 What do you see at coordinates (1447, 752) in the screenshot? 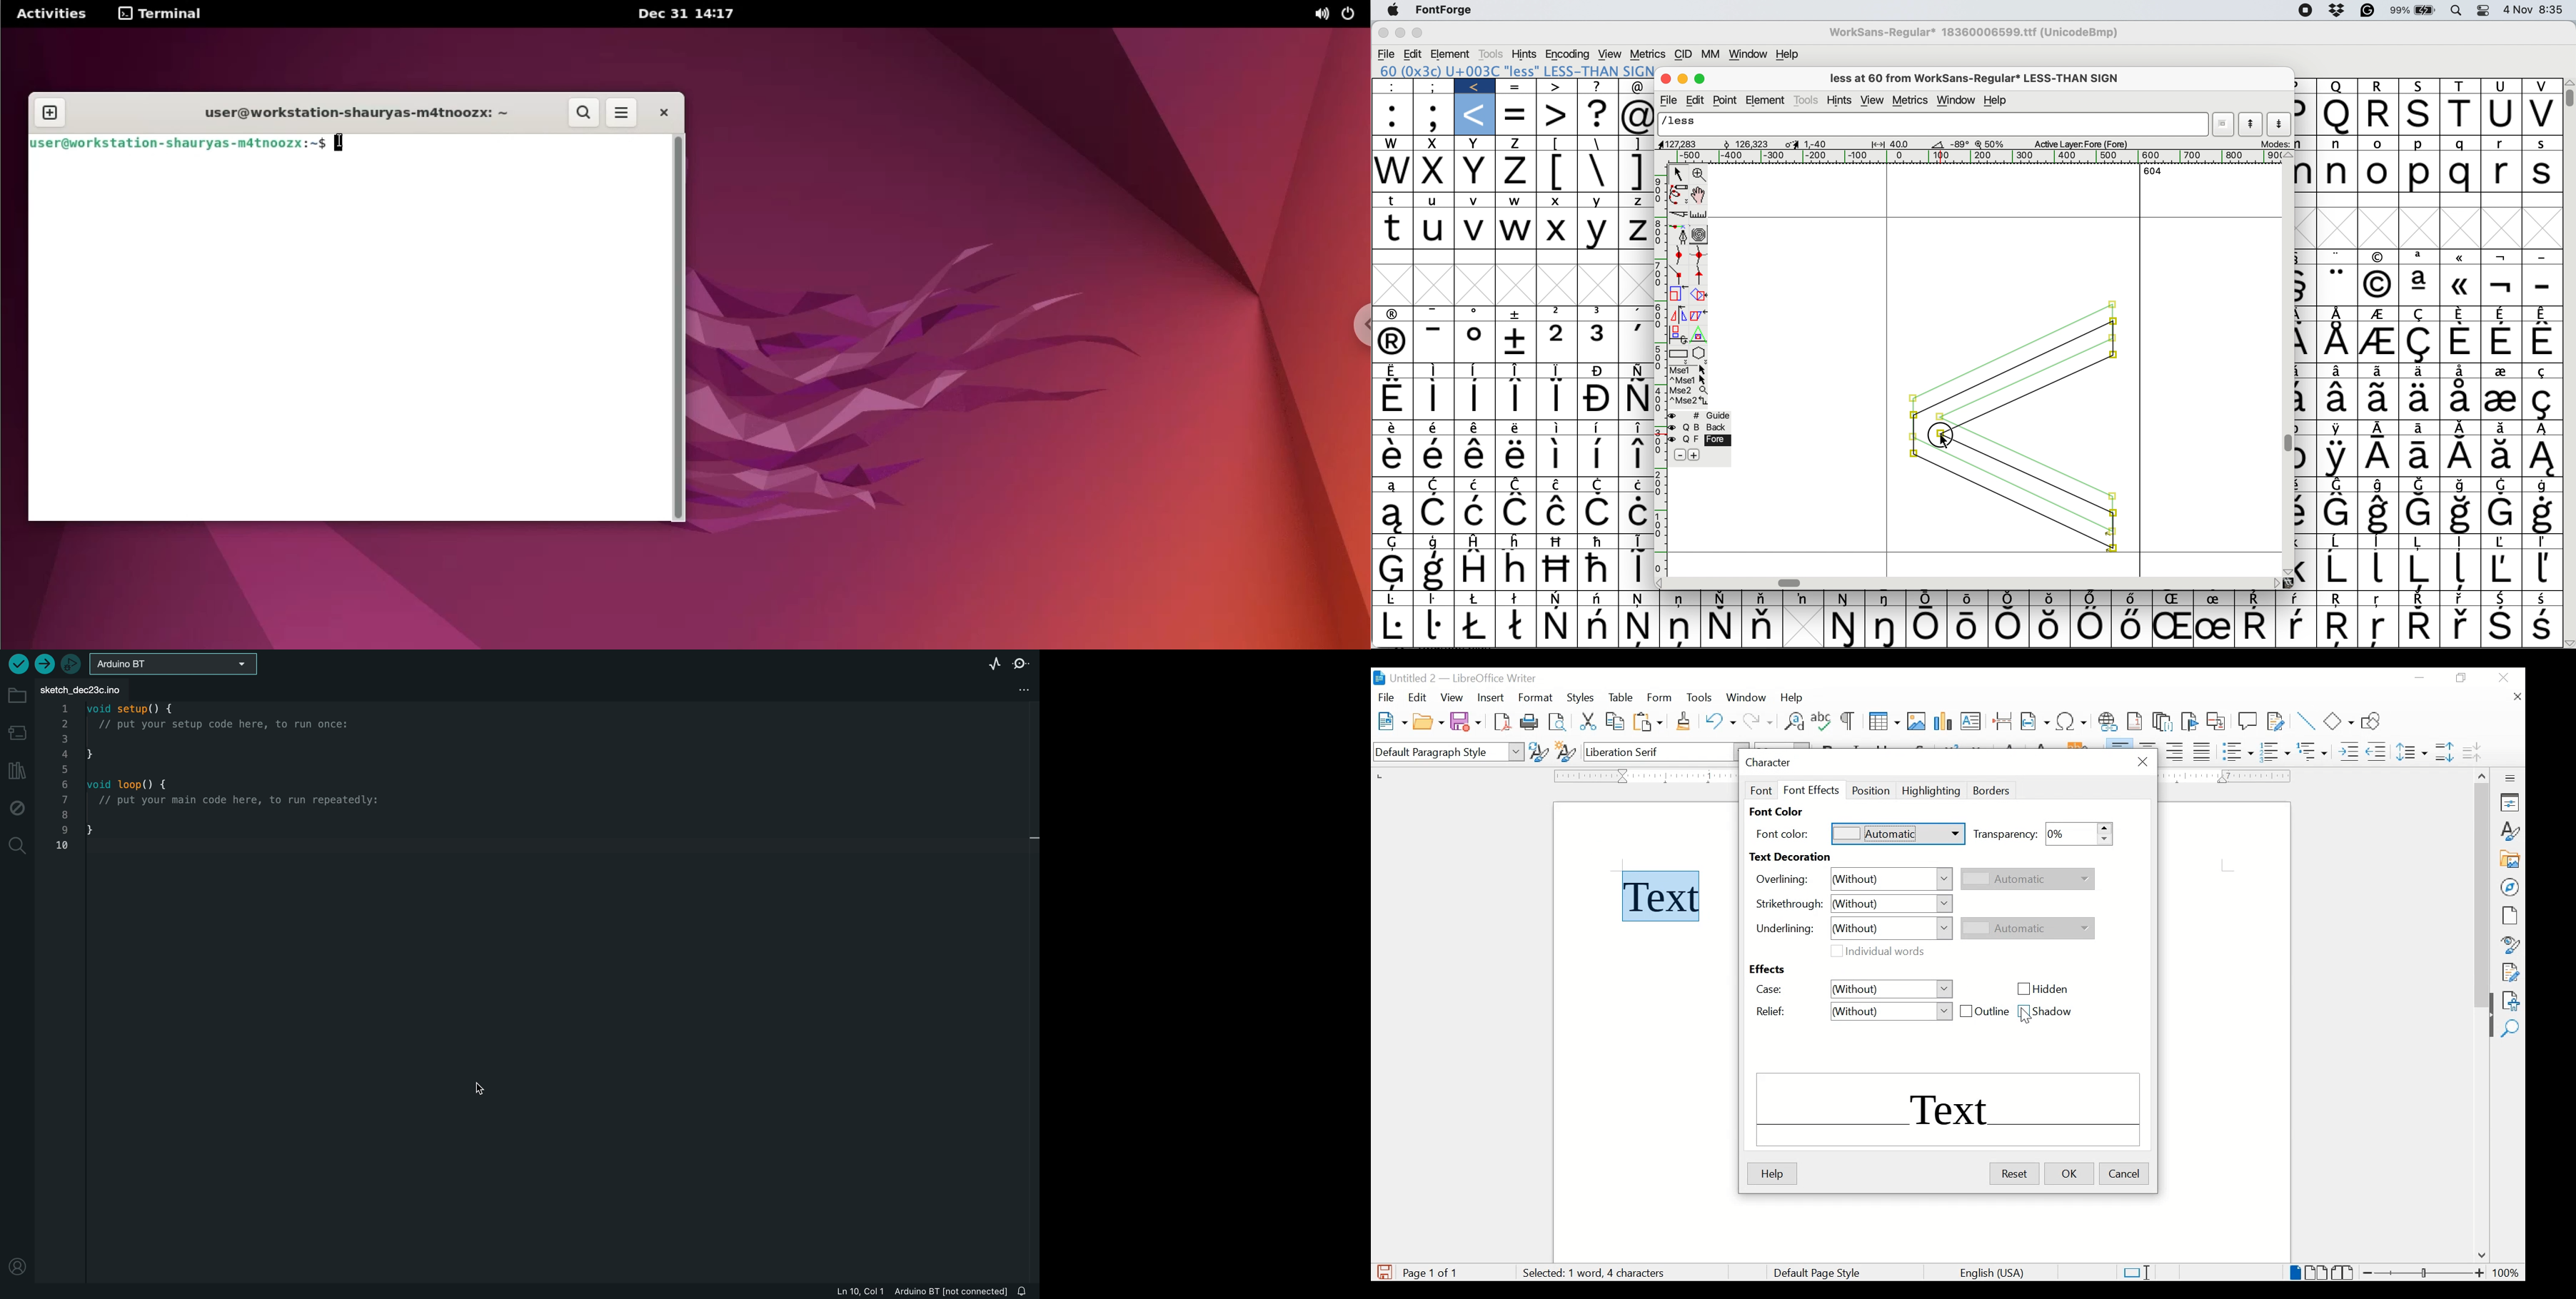
I see `default paragraph style` at bounding box center [1447, 752].